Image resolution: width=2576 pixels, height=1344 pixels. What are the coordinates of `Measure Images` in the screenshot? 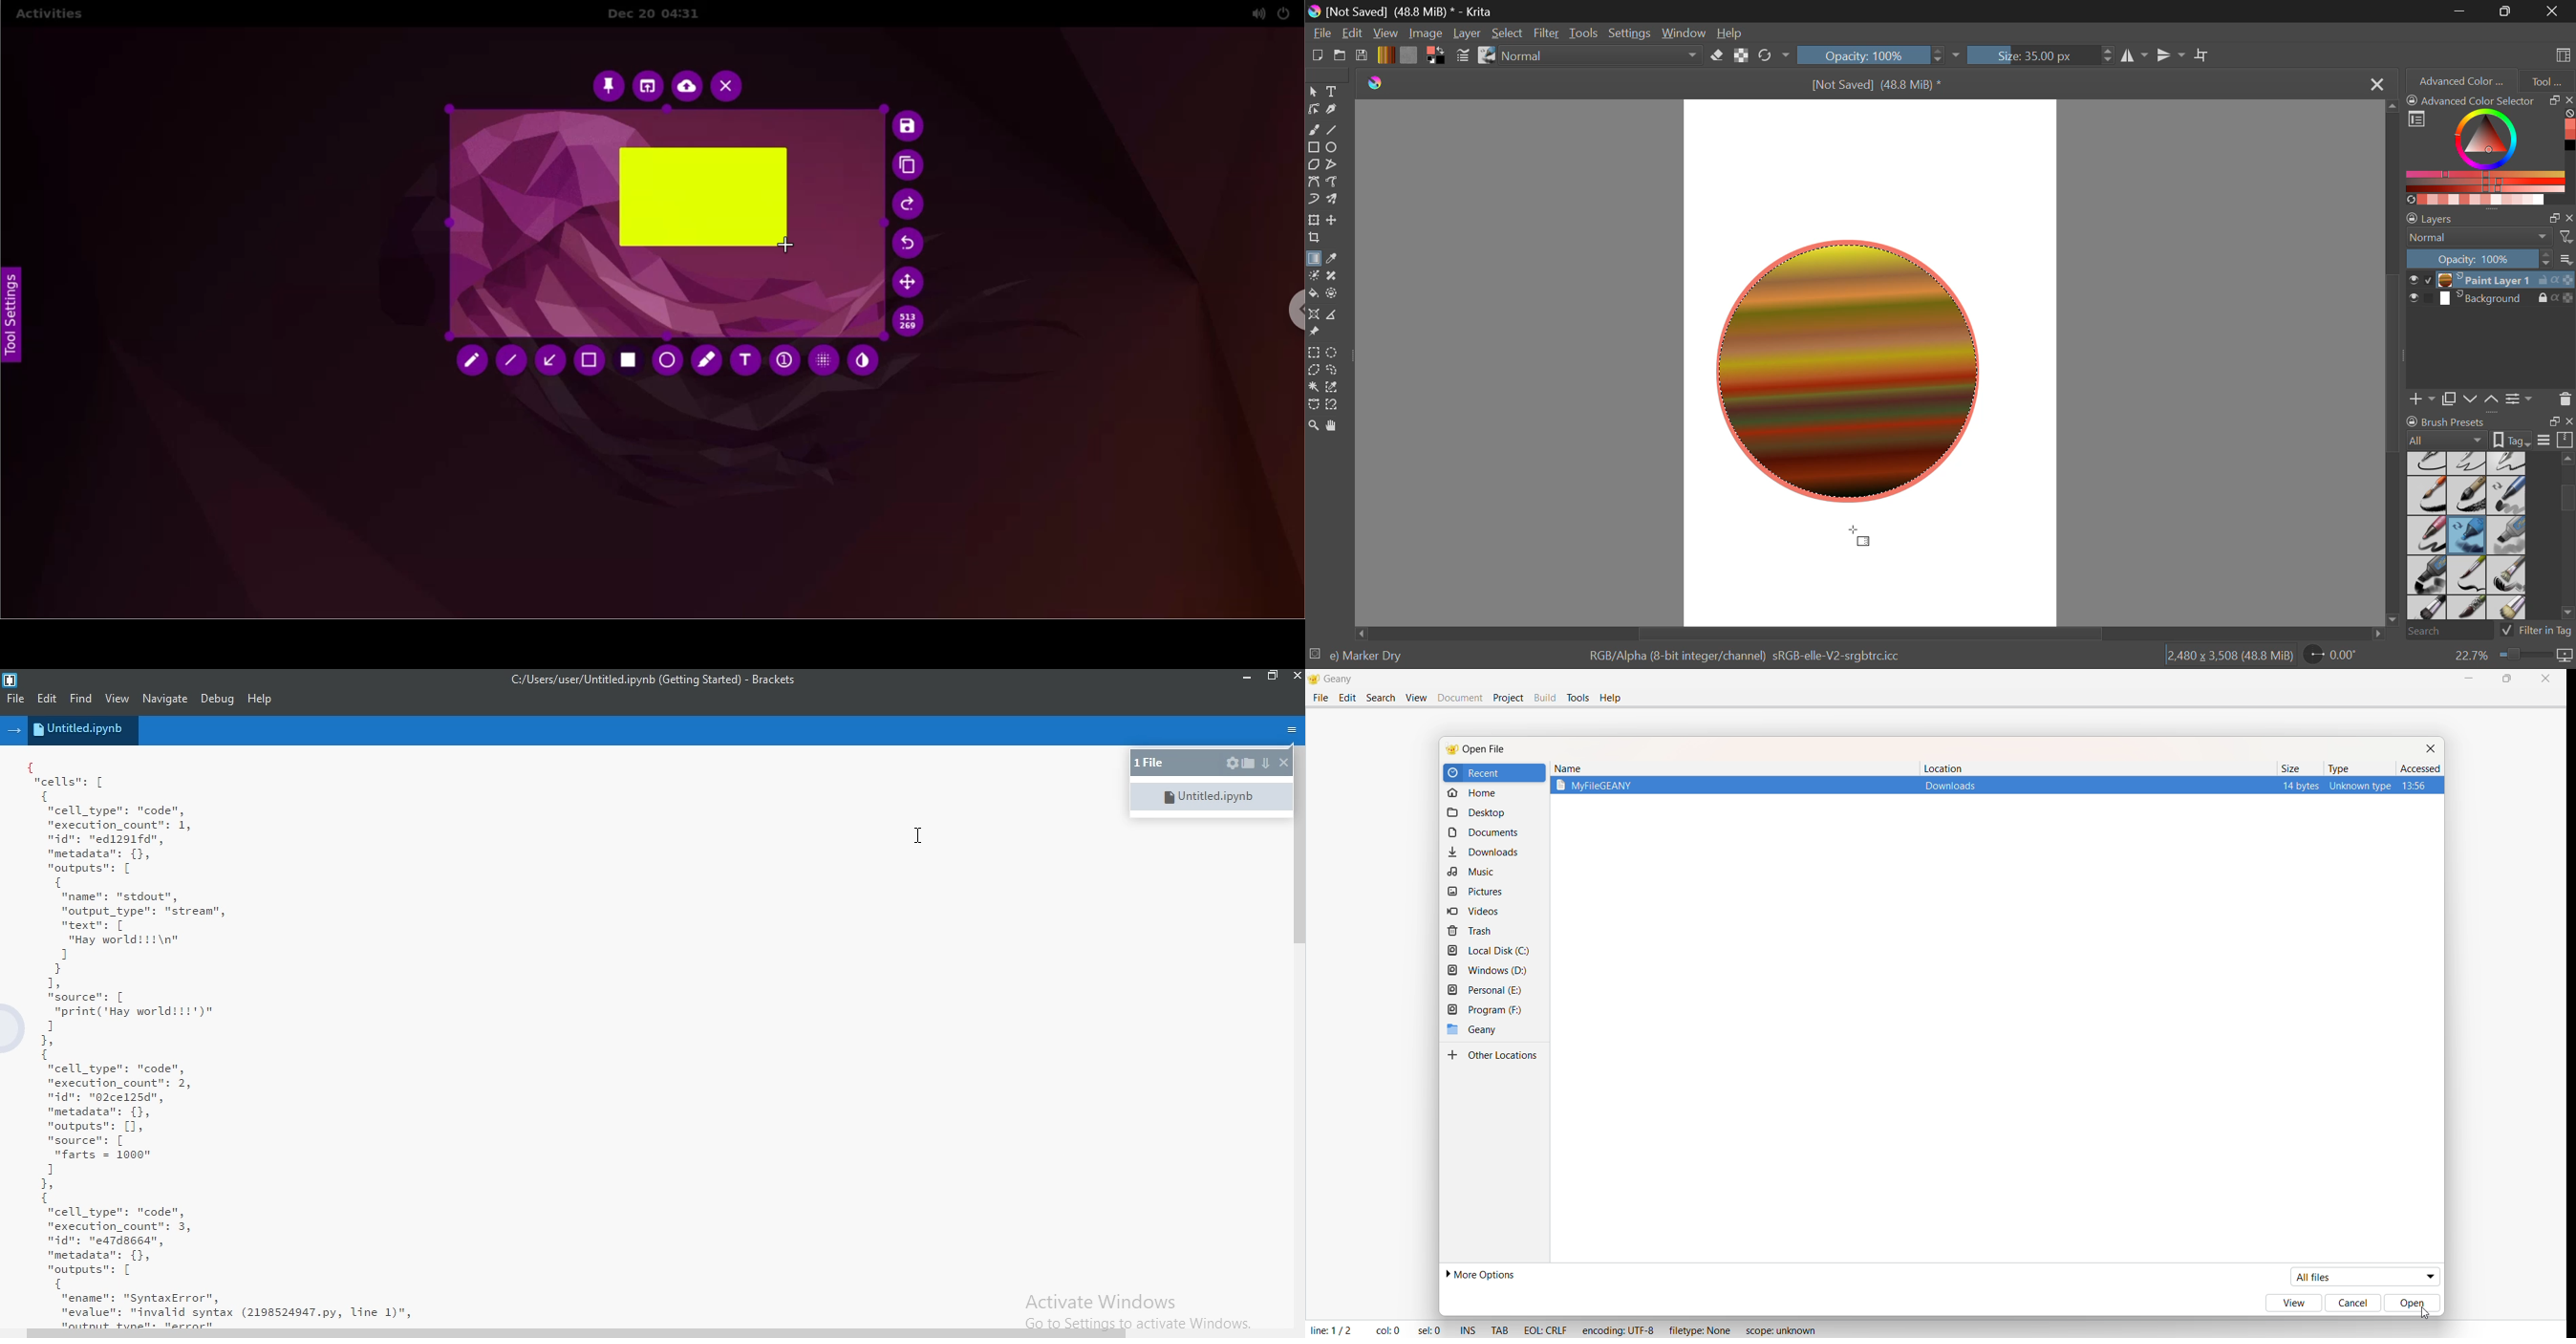 It's located at (1334, 317).